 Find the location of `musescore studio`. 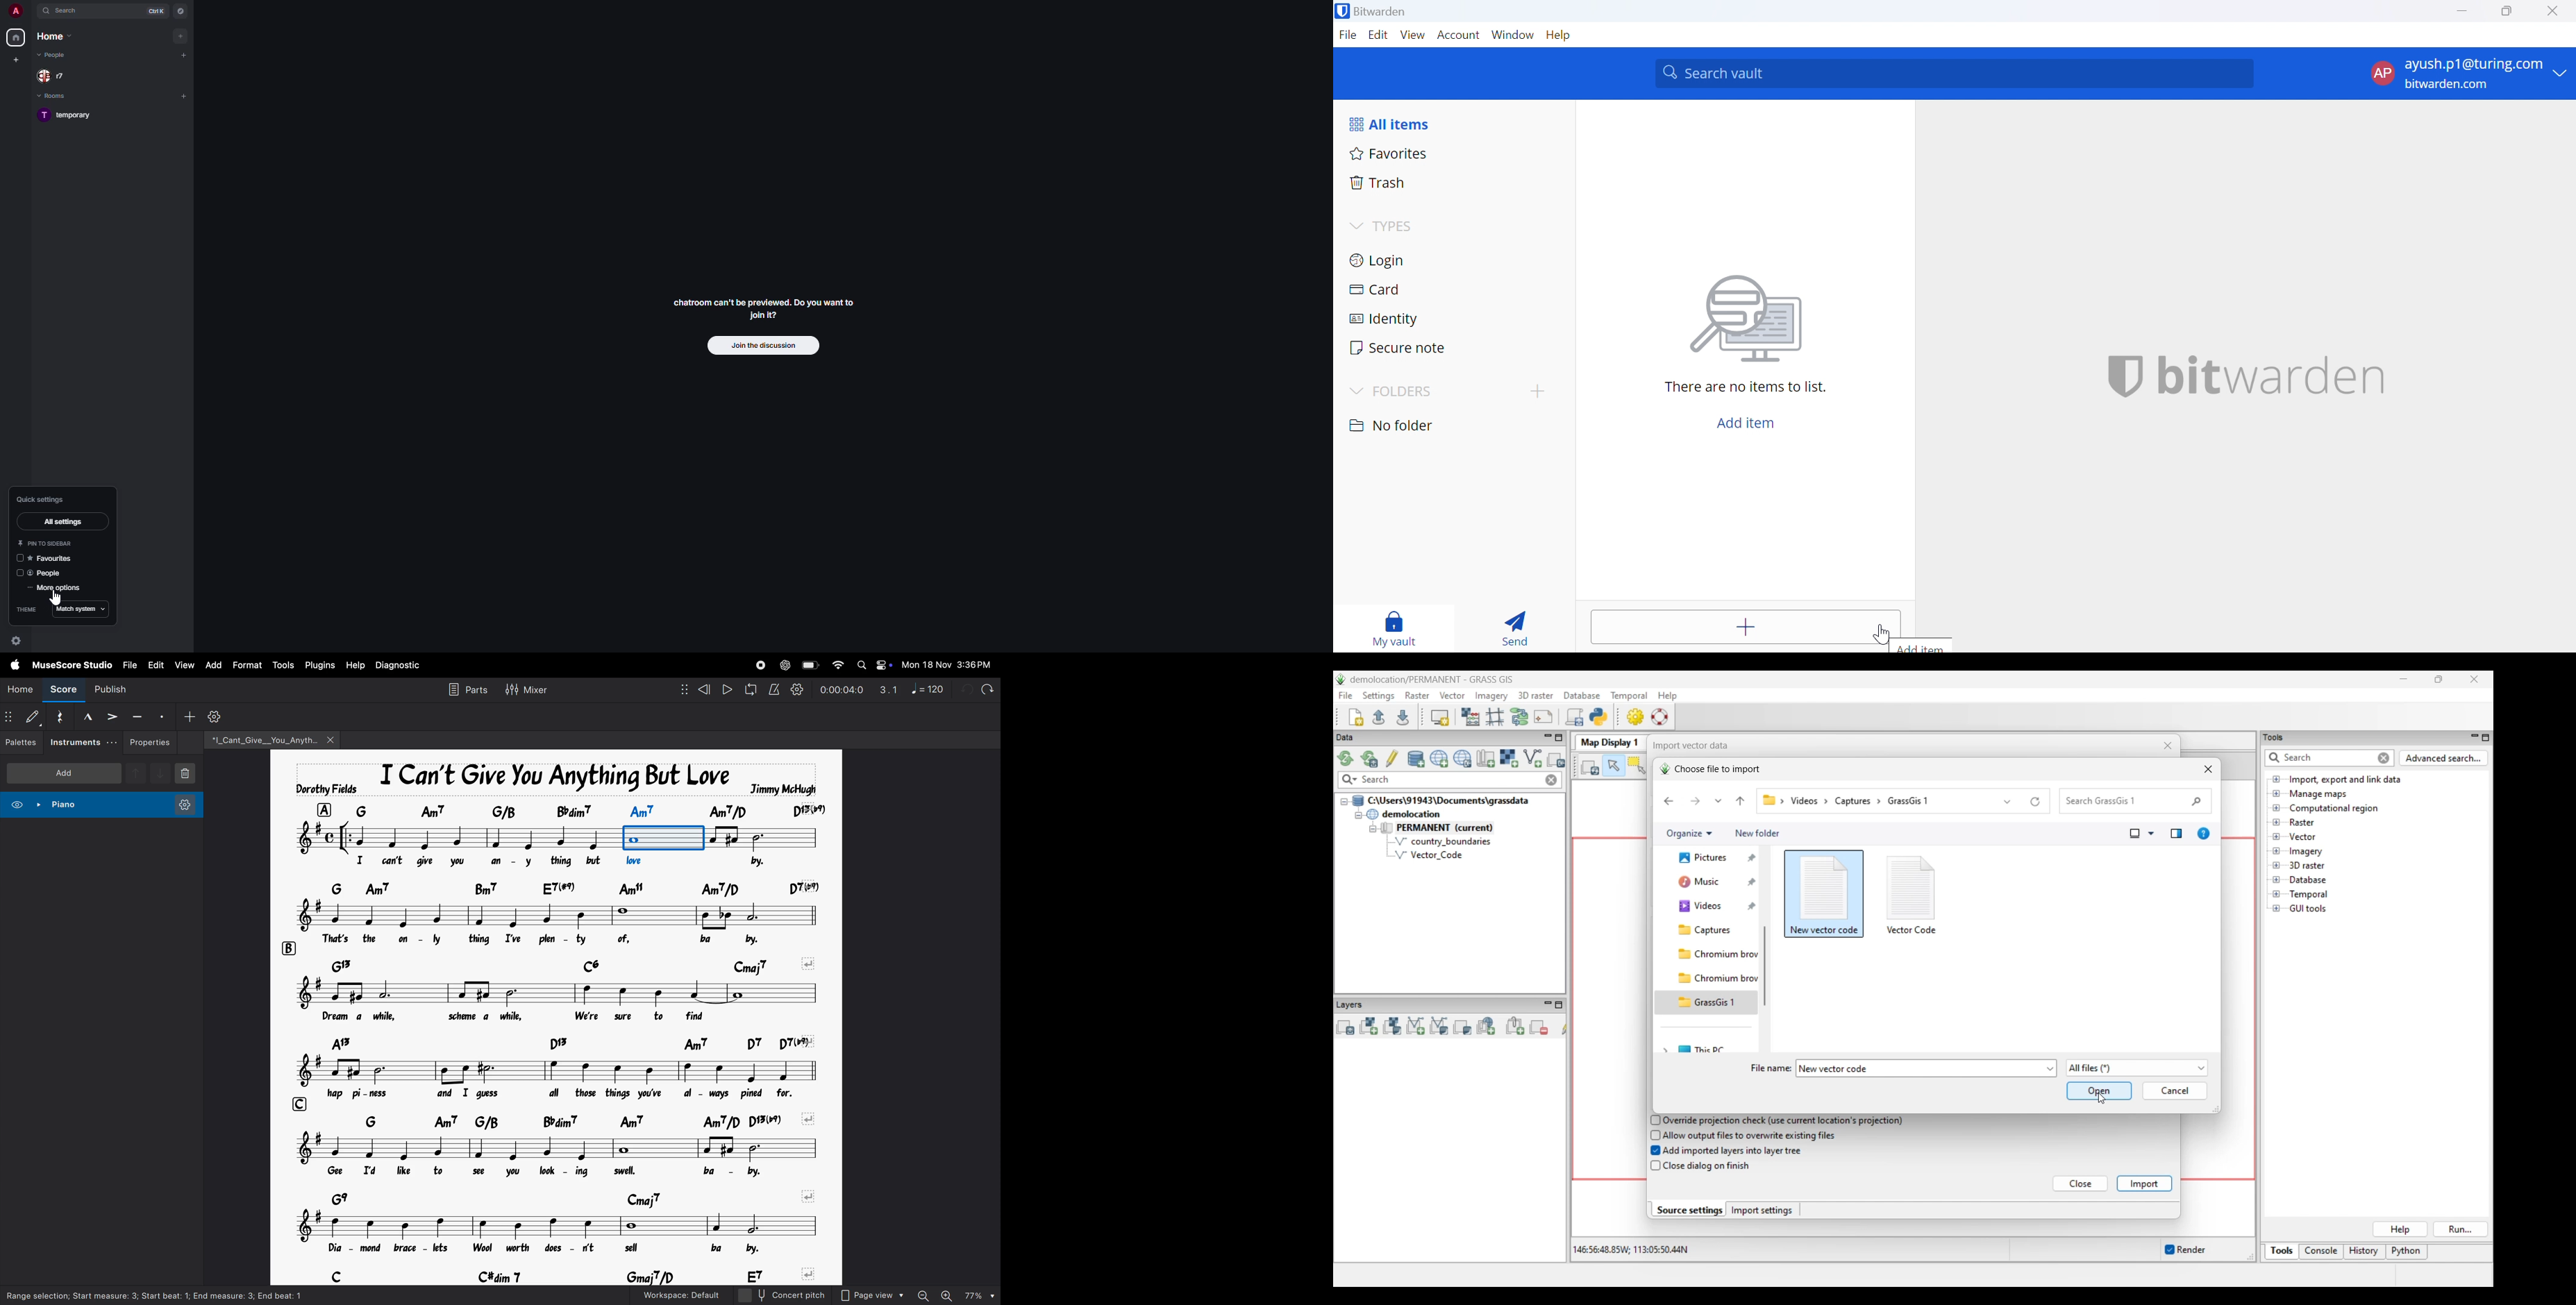

musescore studio is located at coordinates (70, 664).